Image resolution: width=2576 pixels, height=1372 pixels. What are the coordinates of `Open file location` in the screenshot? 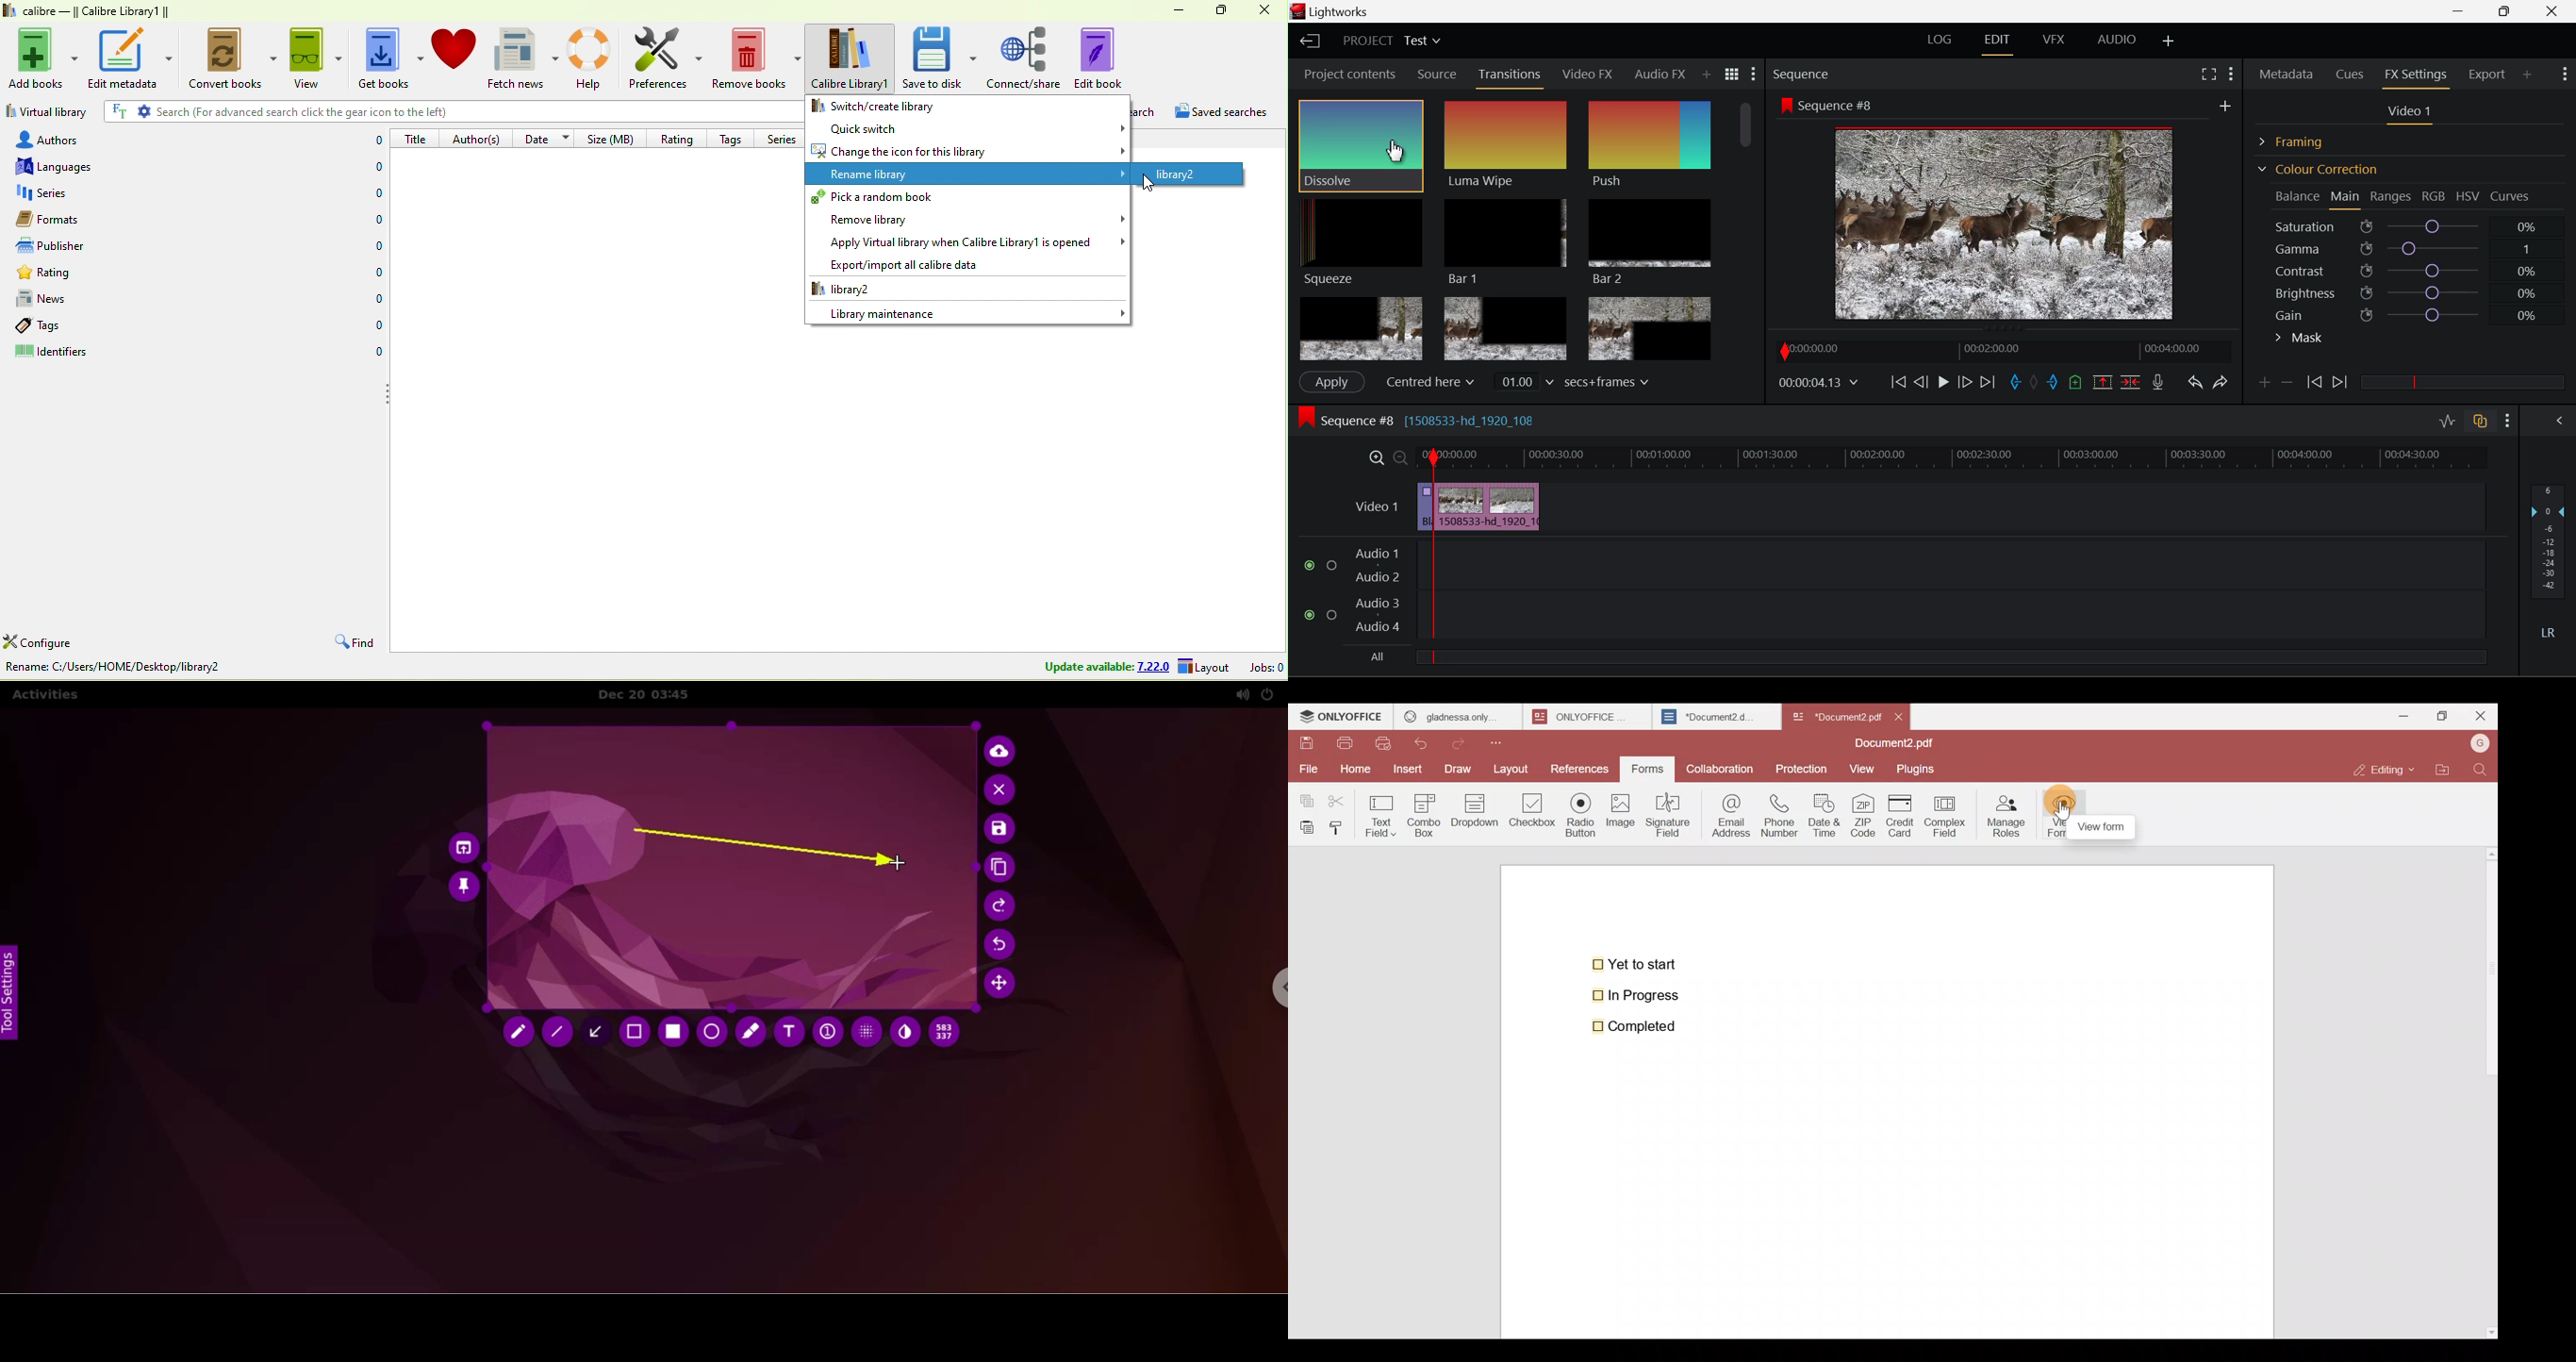 It's located at (2443, 768).